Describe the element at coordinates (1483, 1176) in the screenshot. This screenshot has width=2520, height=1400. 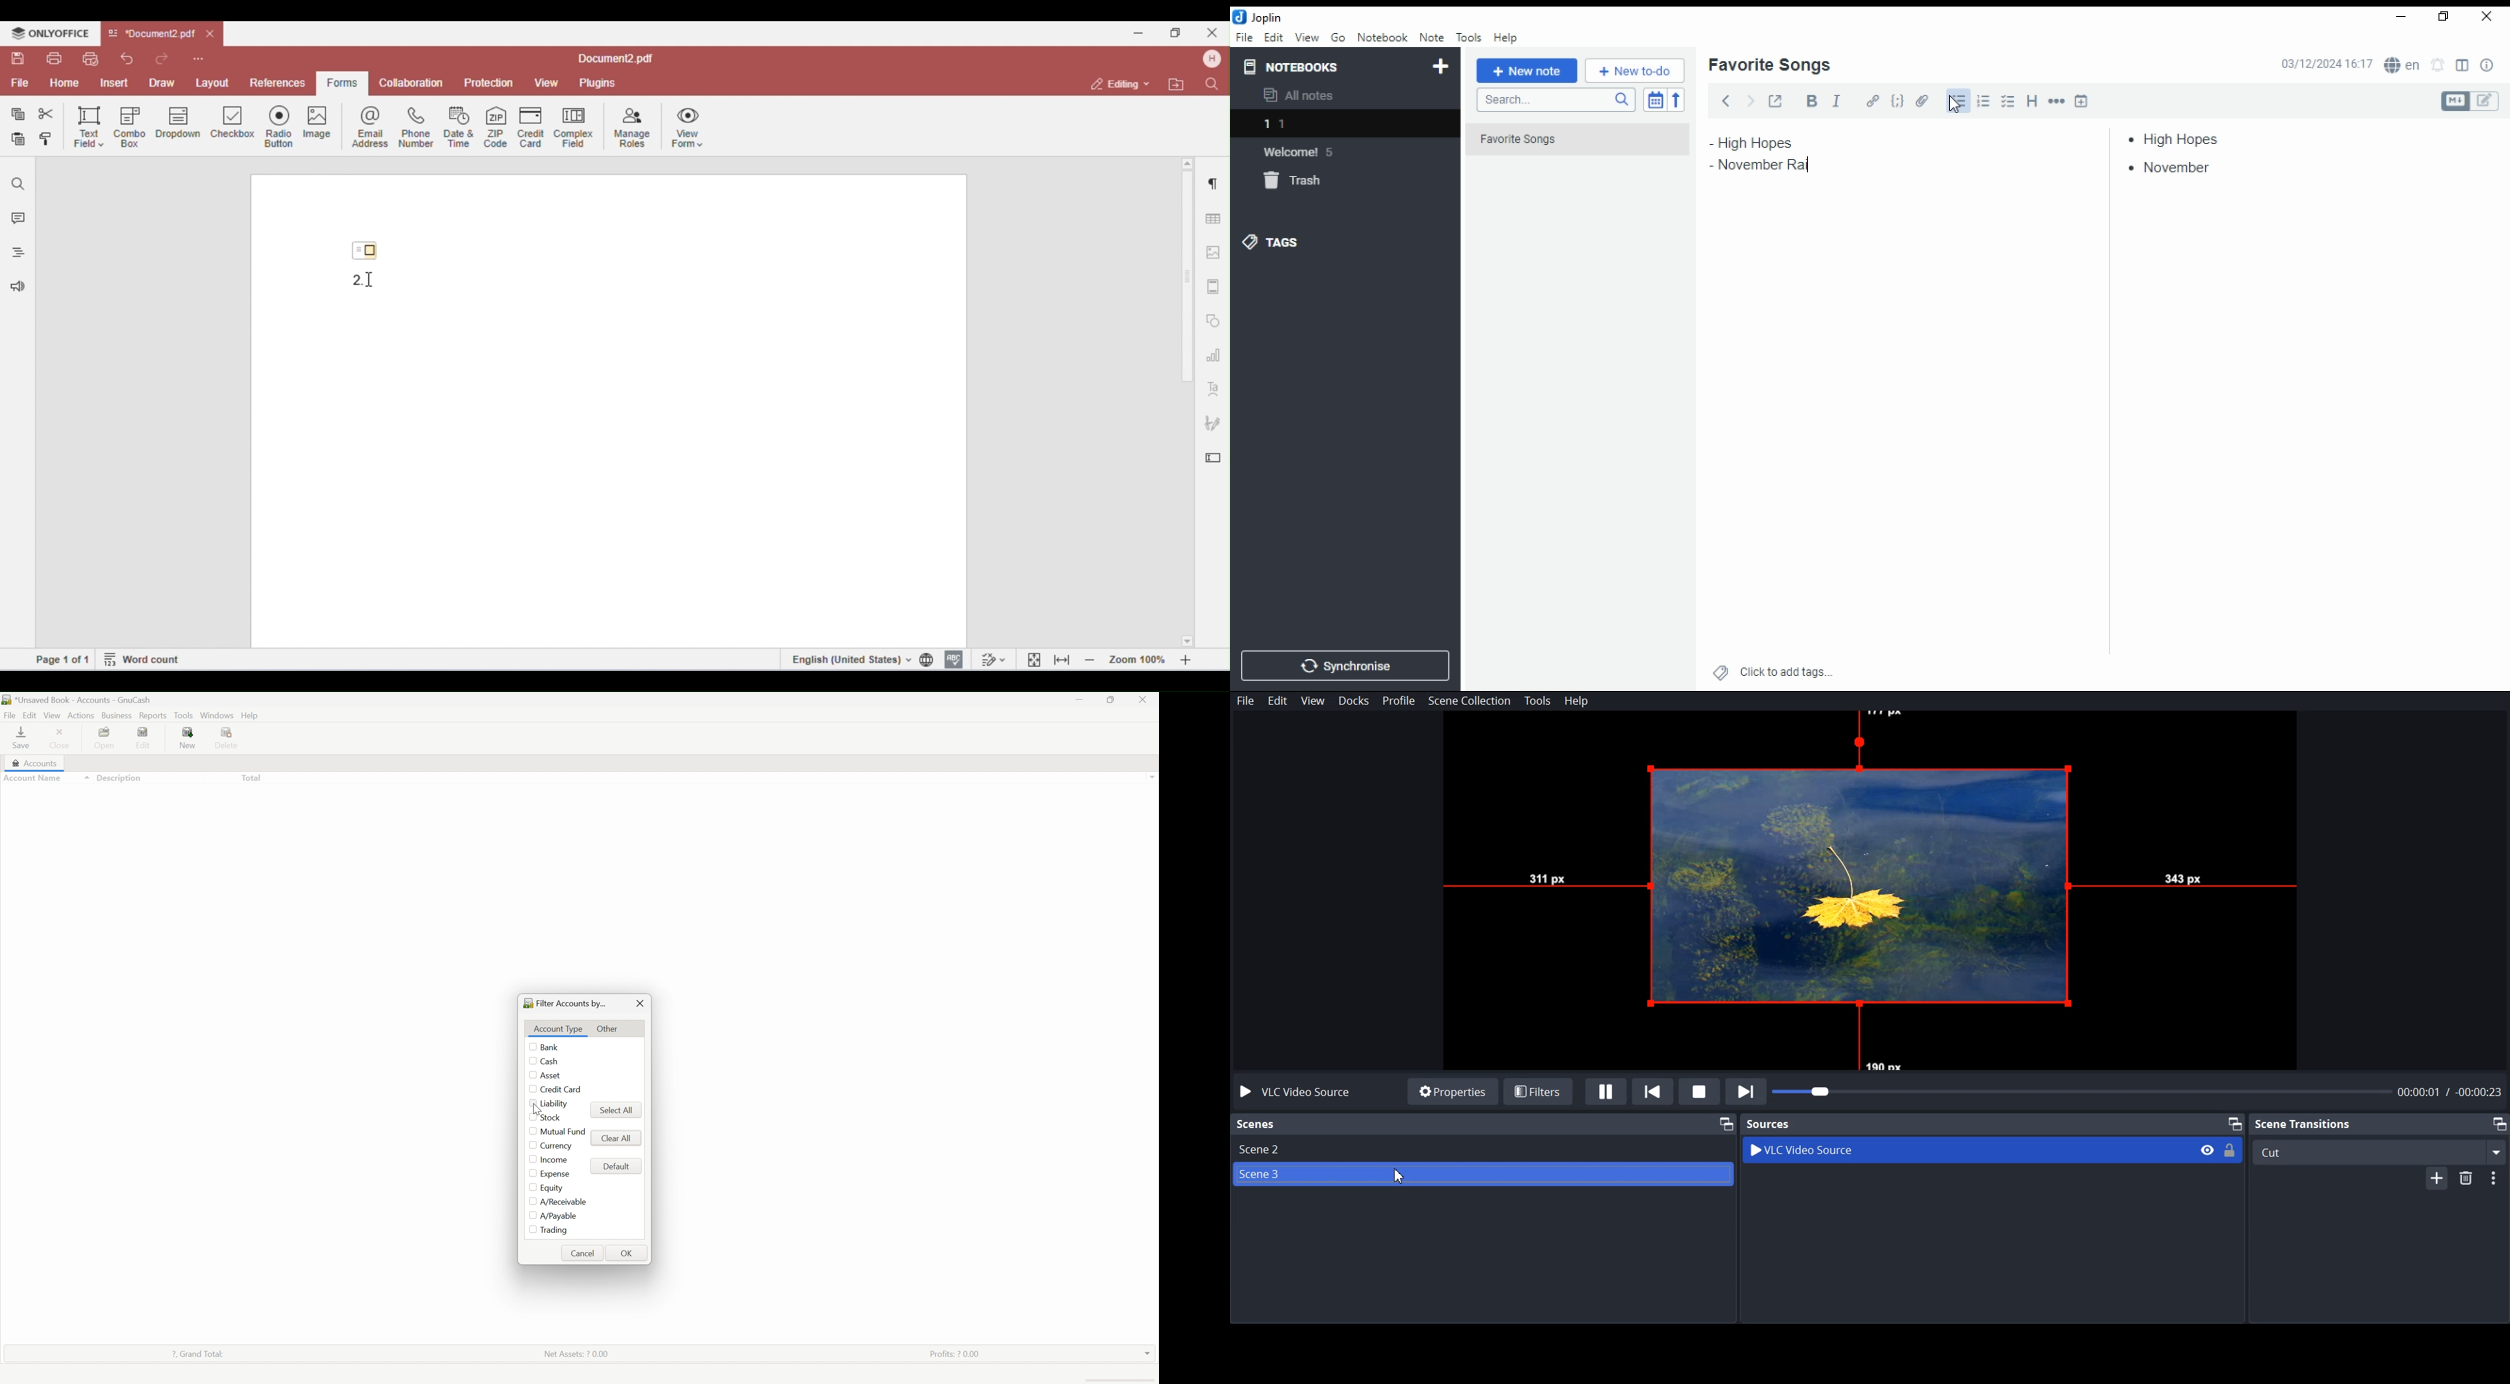
I see `Source 3` at that location.